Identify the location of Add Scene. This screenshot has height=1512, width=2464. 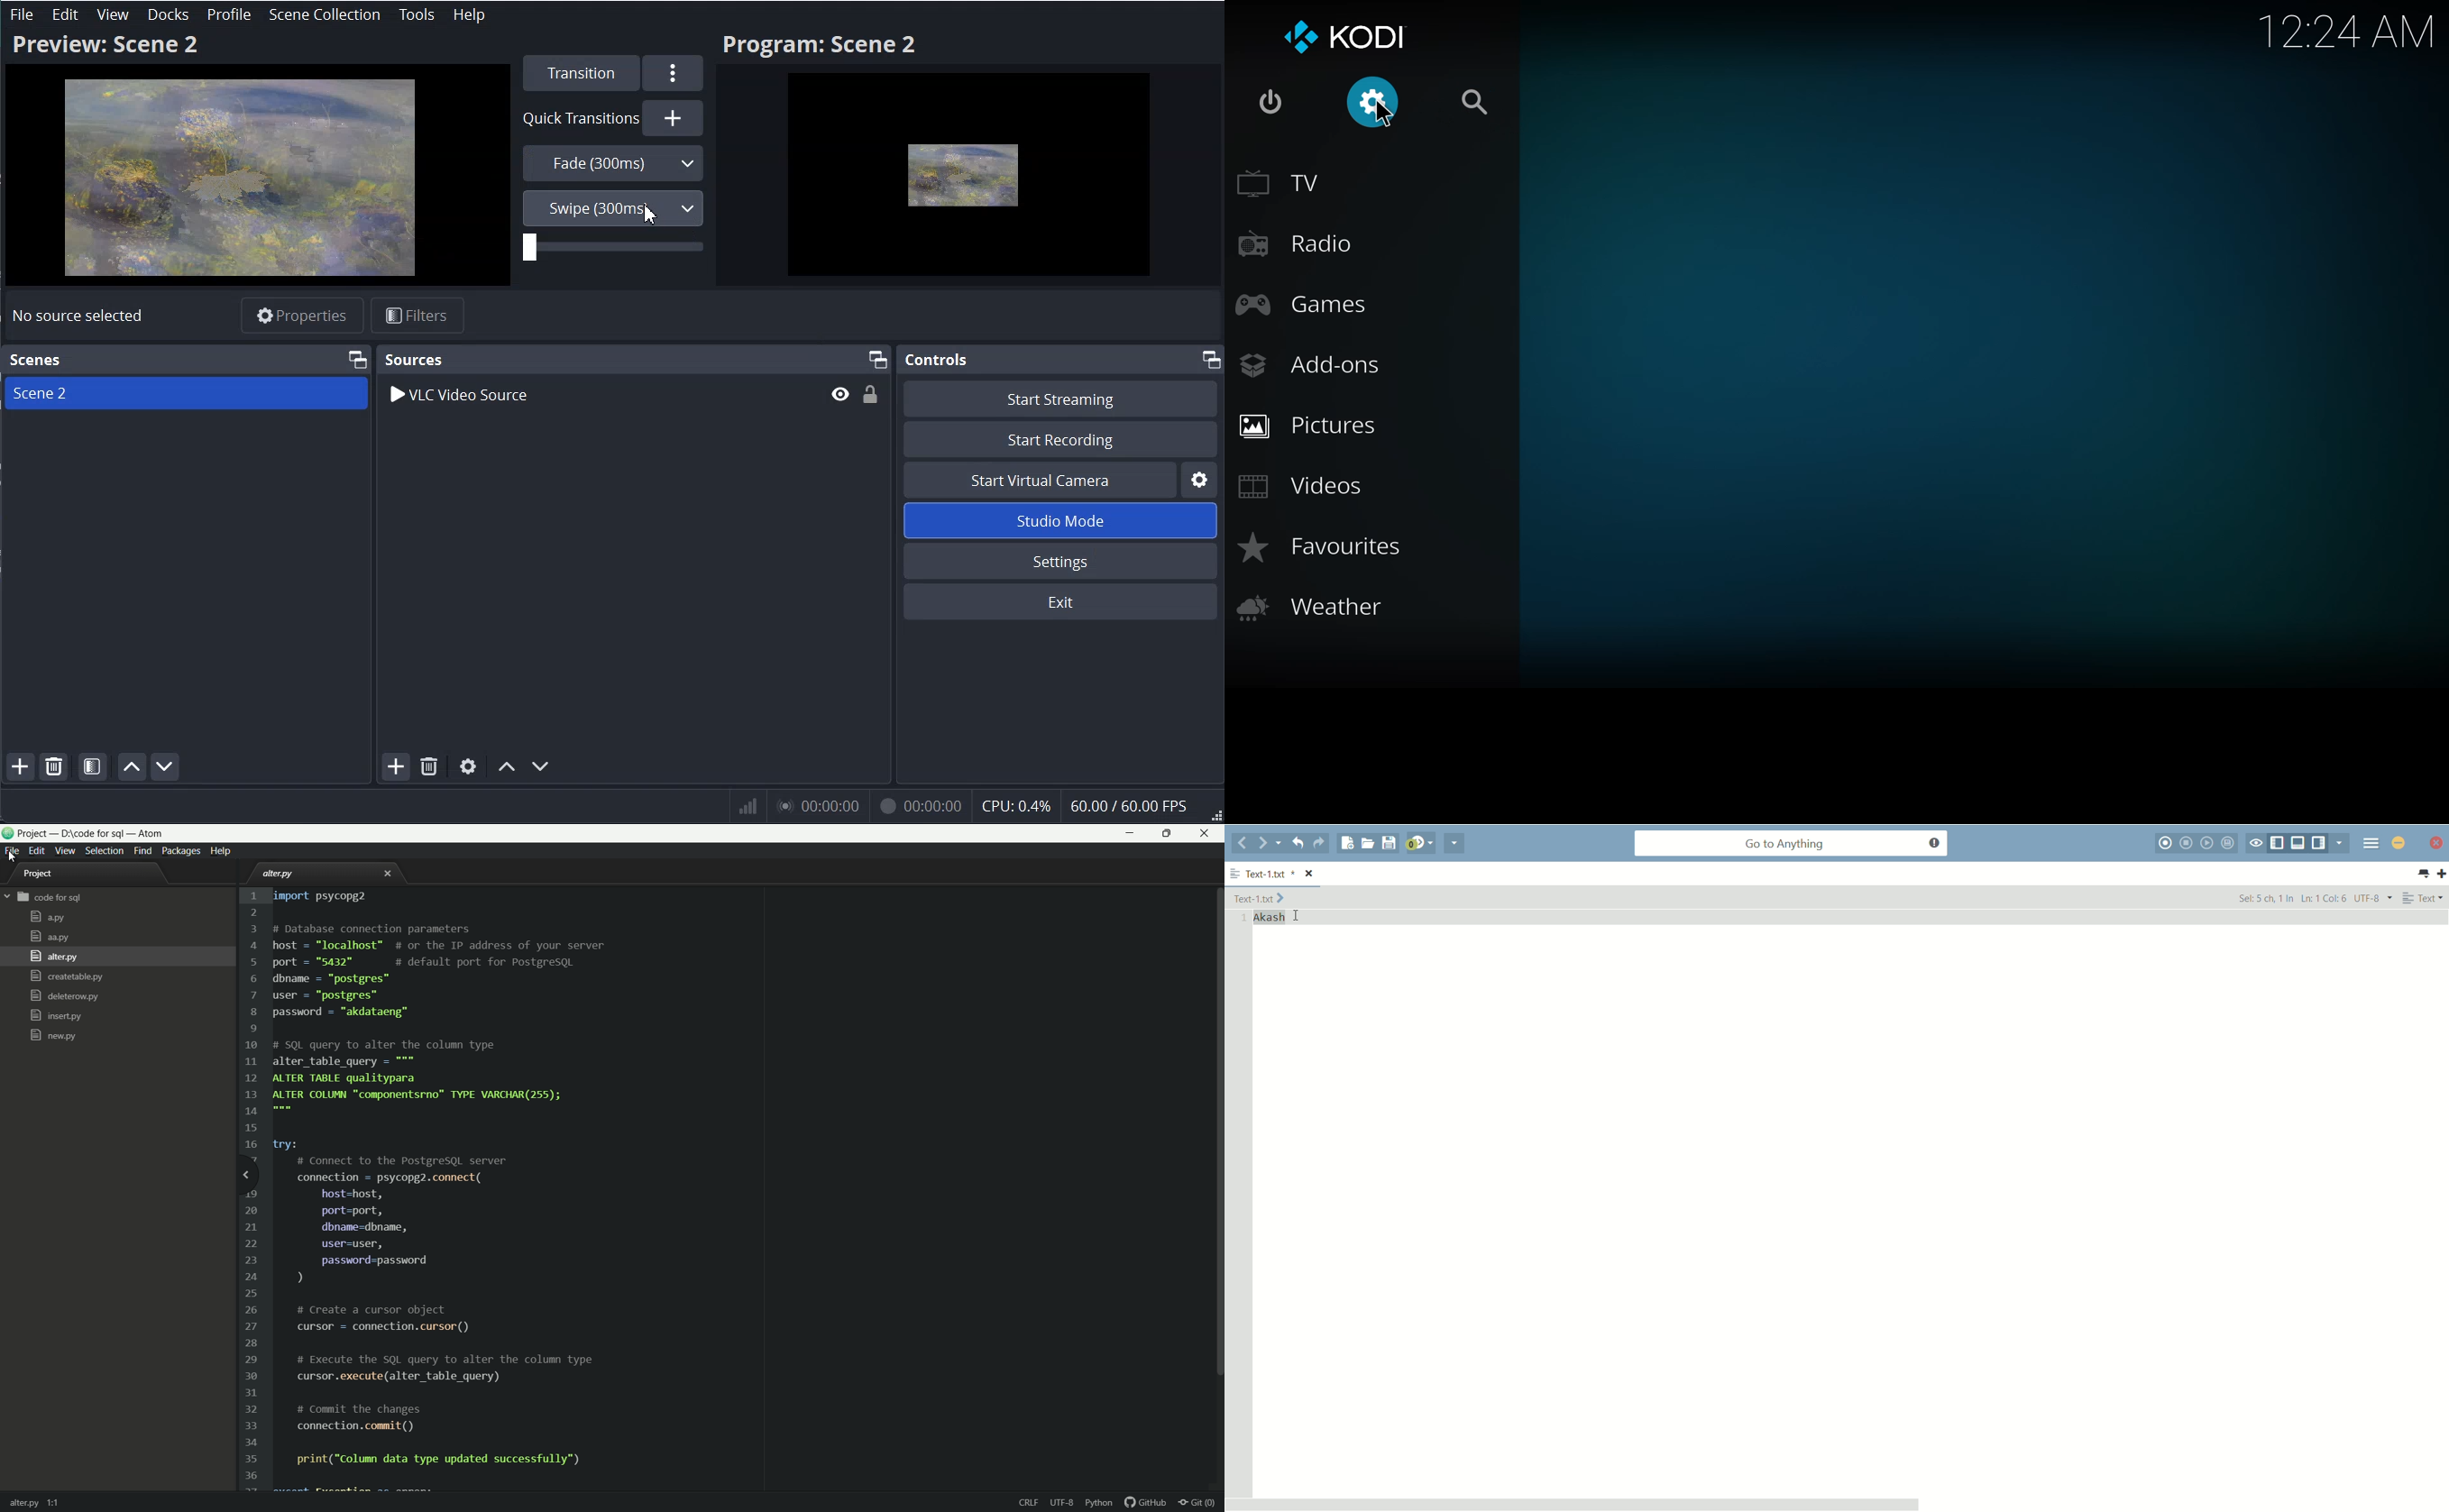
(20, 766).